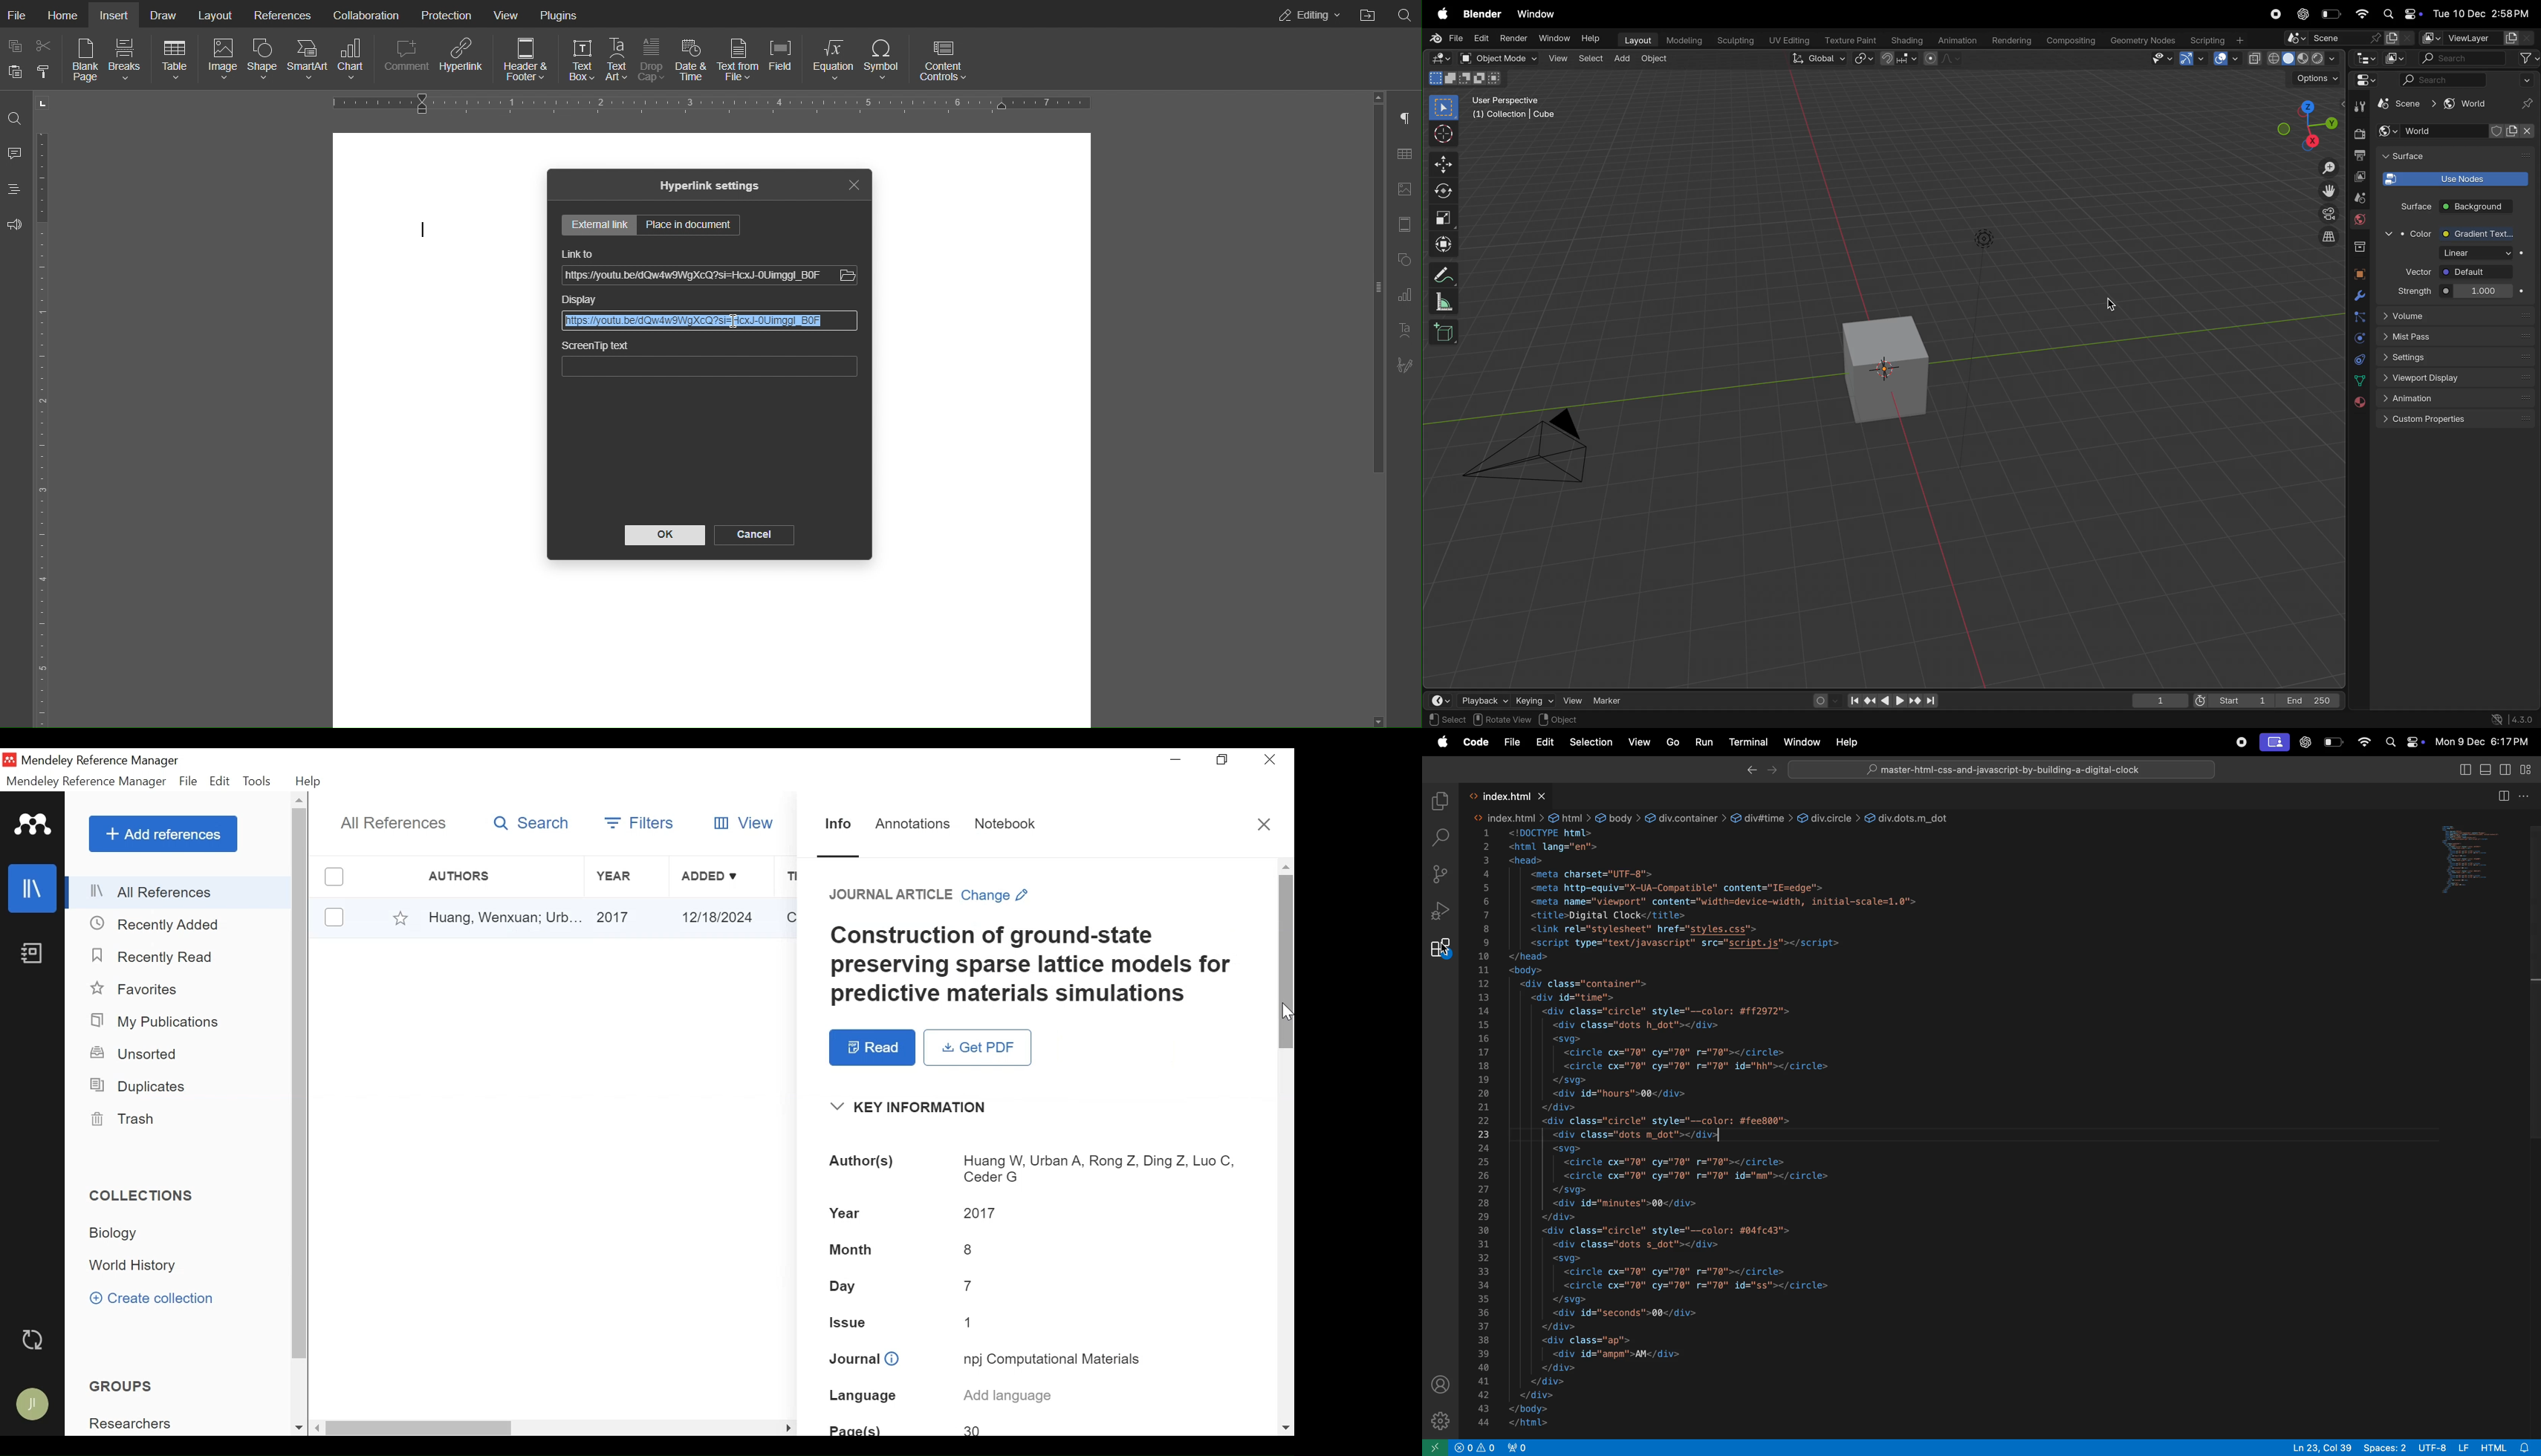  Describe the element at coordinates (944, 58) in the screenshot. I see `Content Controls` at that location.